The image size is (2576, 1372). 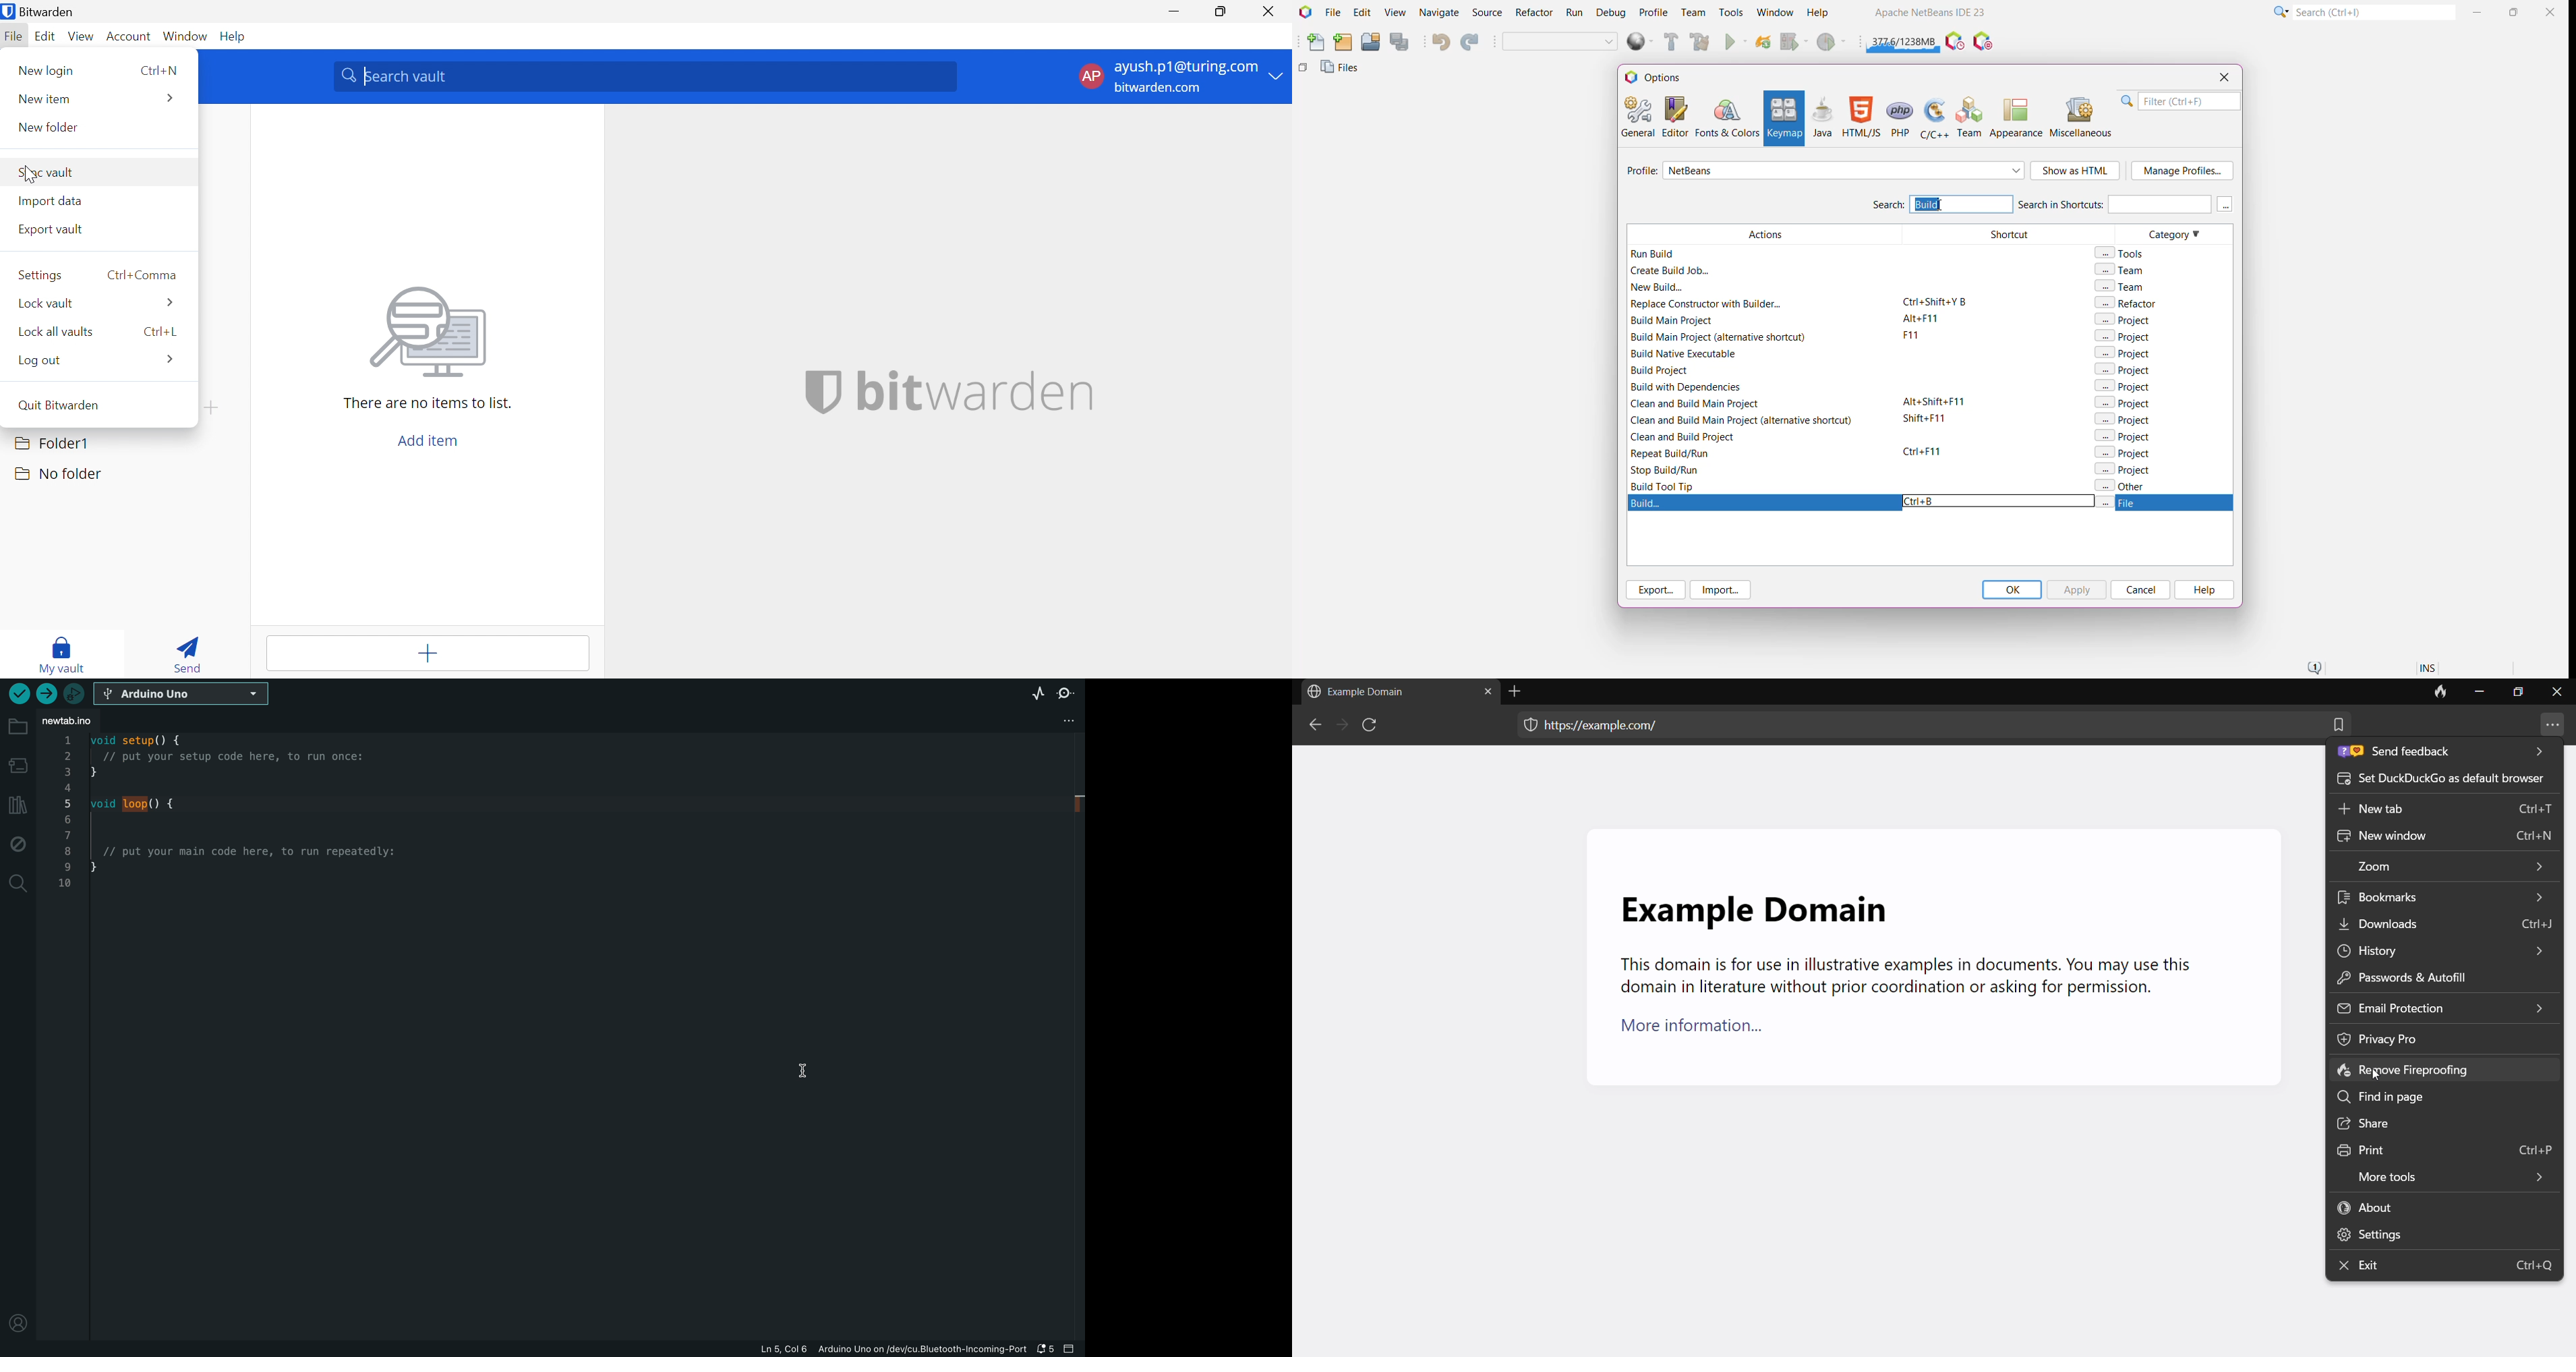 I want to click on Ctrl+L, so click(x=162, y=331).